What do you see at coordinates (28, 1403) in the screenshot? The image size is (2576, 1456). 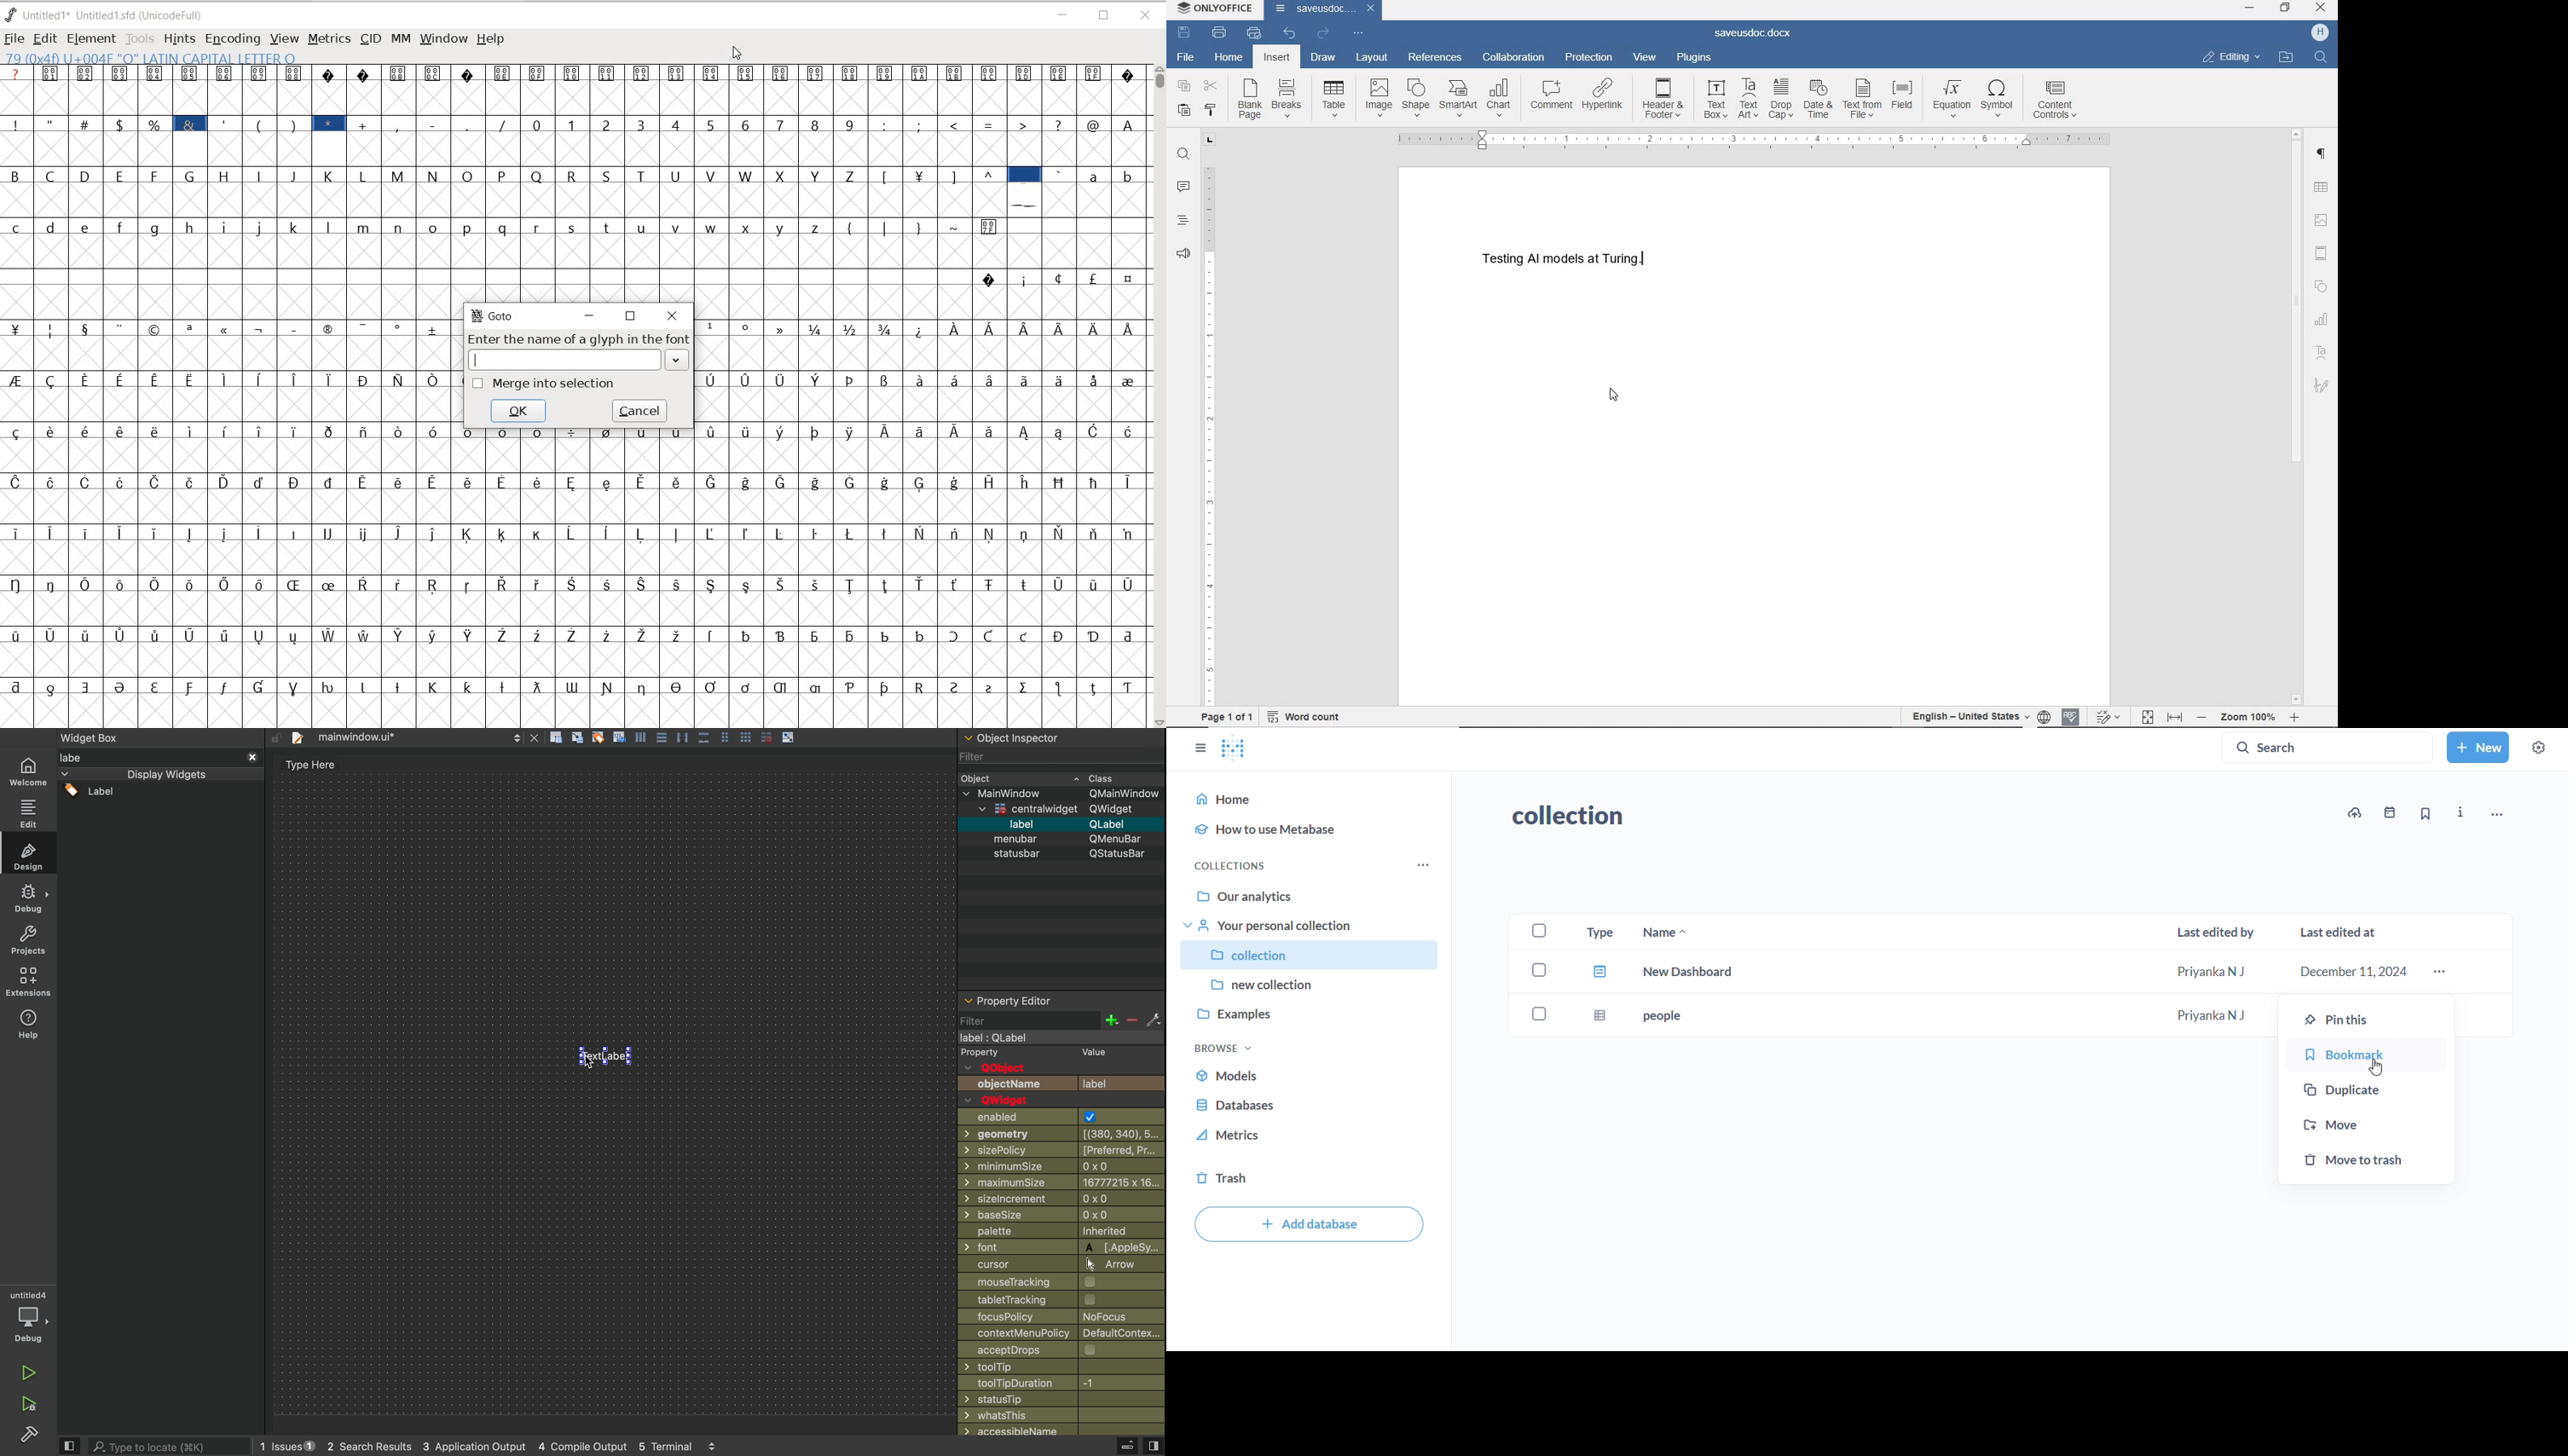 I see `build and run` at bounding box center [28, 1403].